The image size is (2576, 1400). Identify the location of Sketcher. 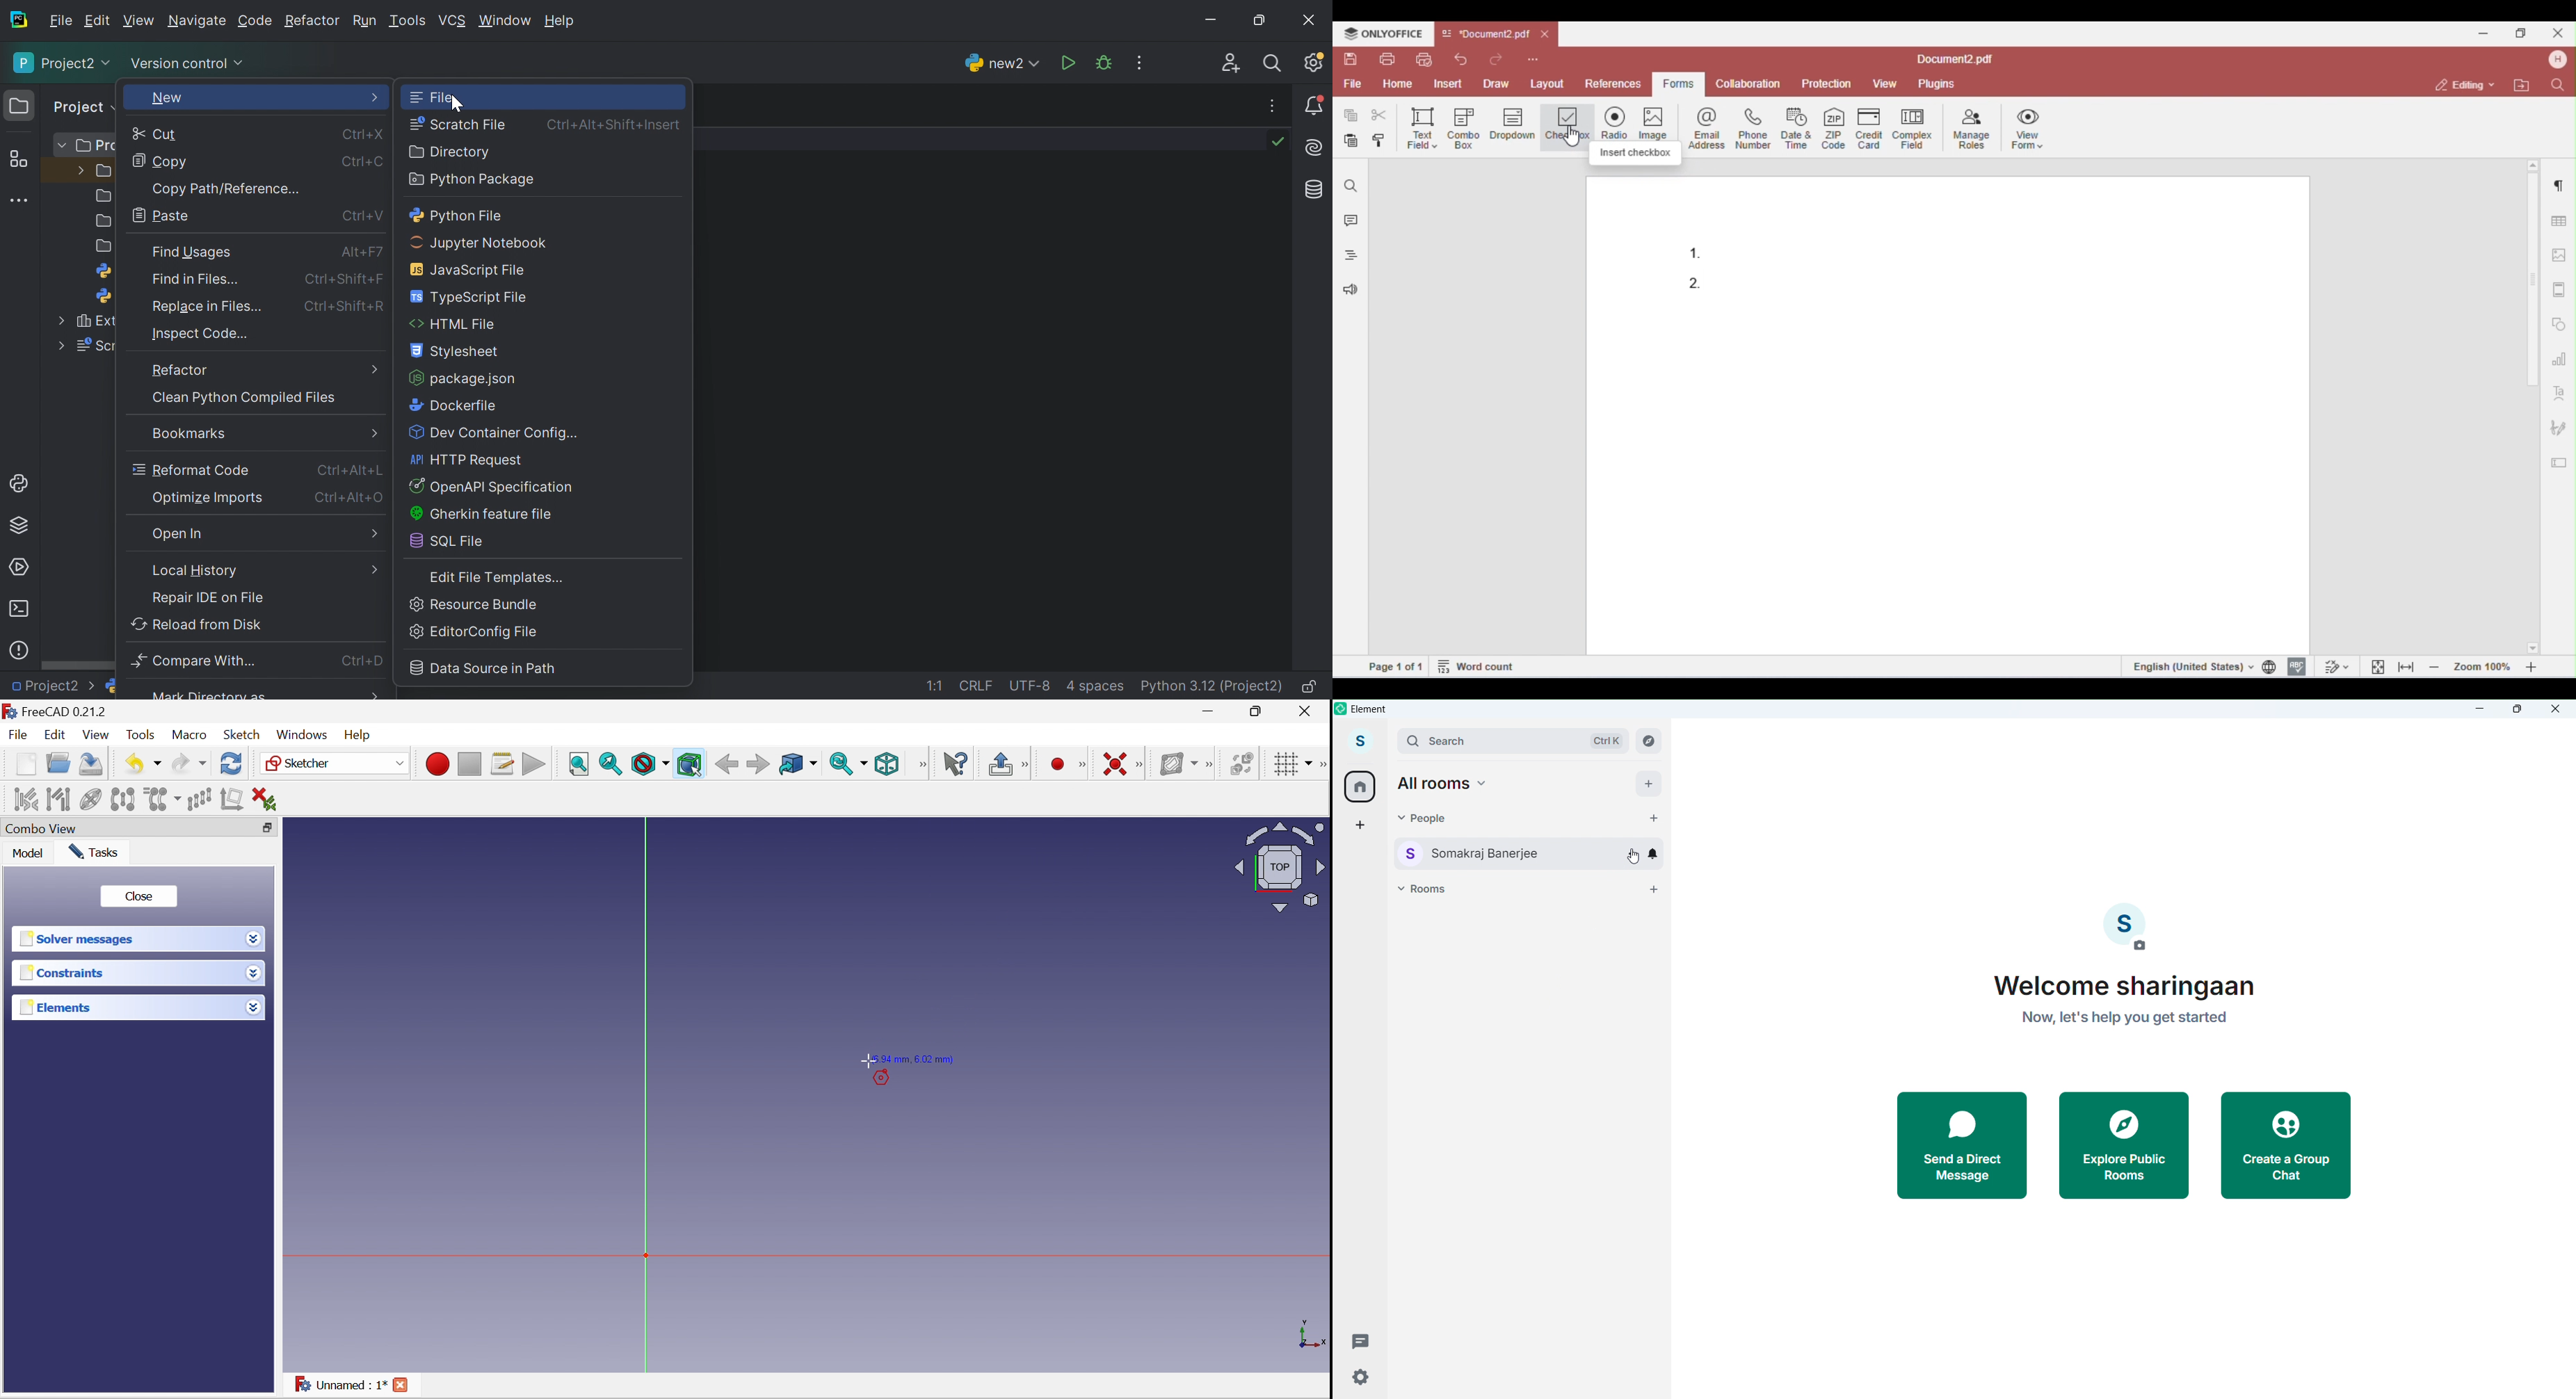
(335, 763).